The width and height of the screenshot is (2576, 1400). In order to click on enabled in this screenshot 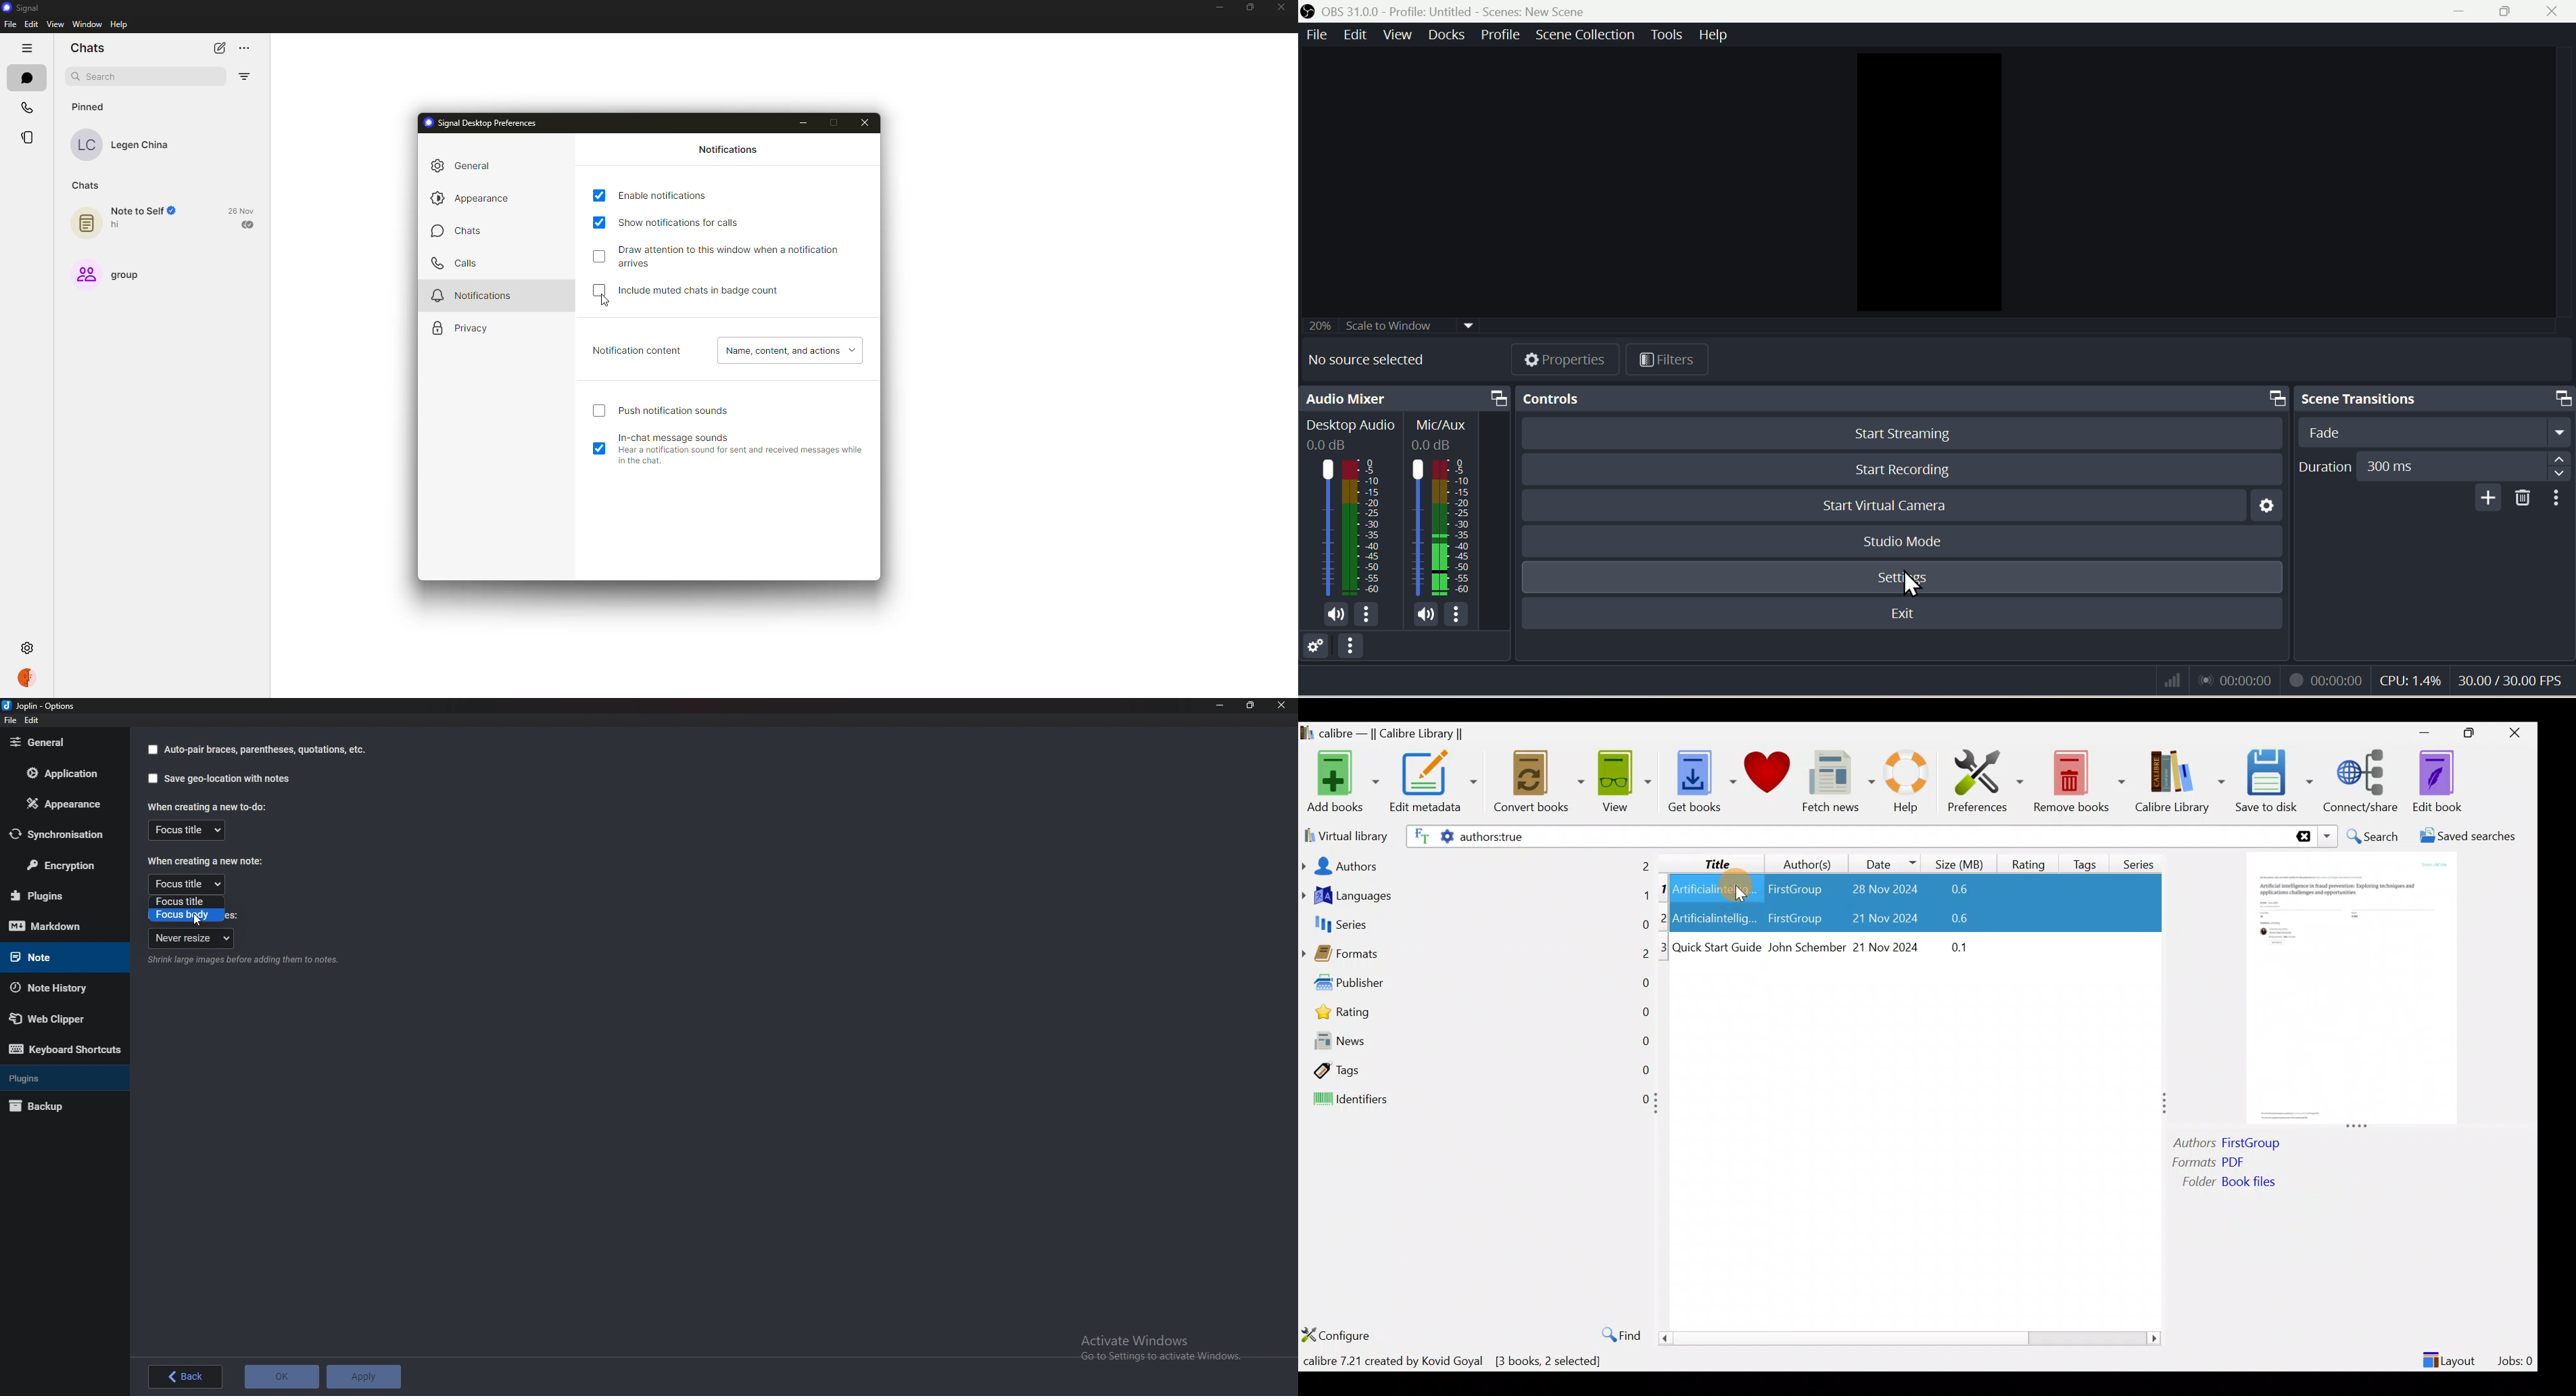, I will do `click(601, 222)`.